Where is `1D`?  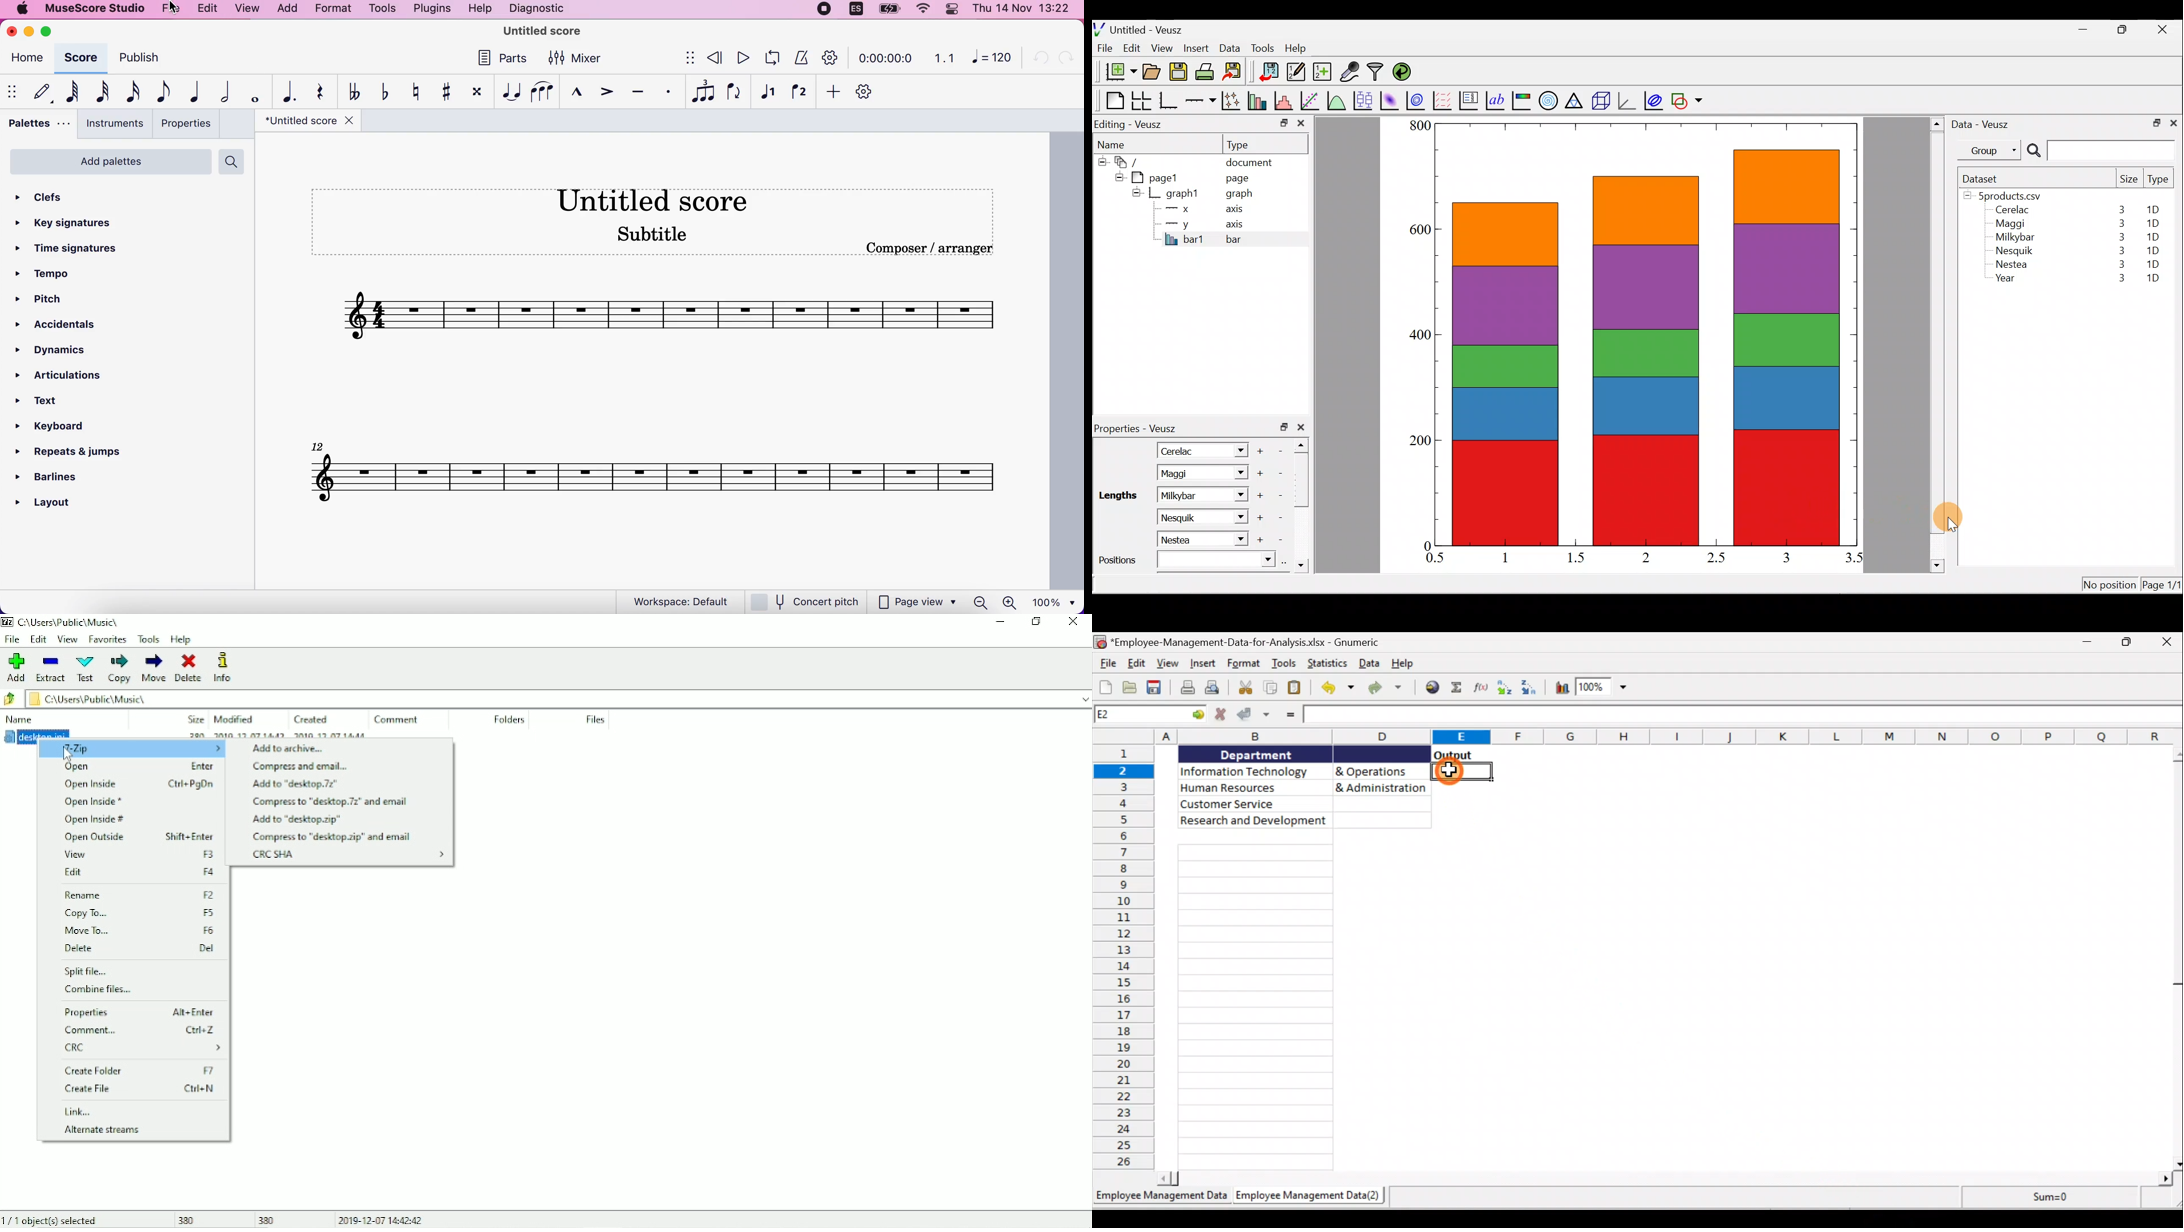
1D is located at coordinates (2151, 237).